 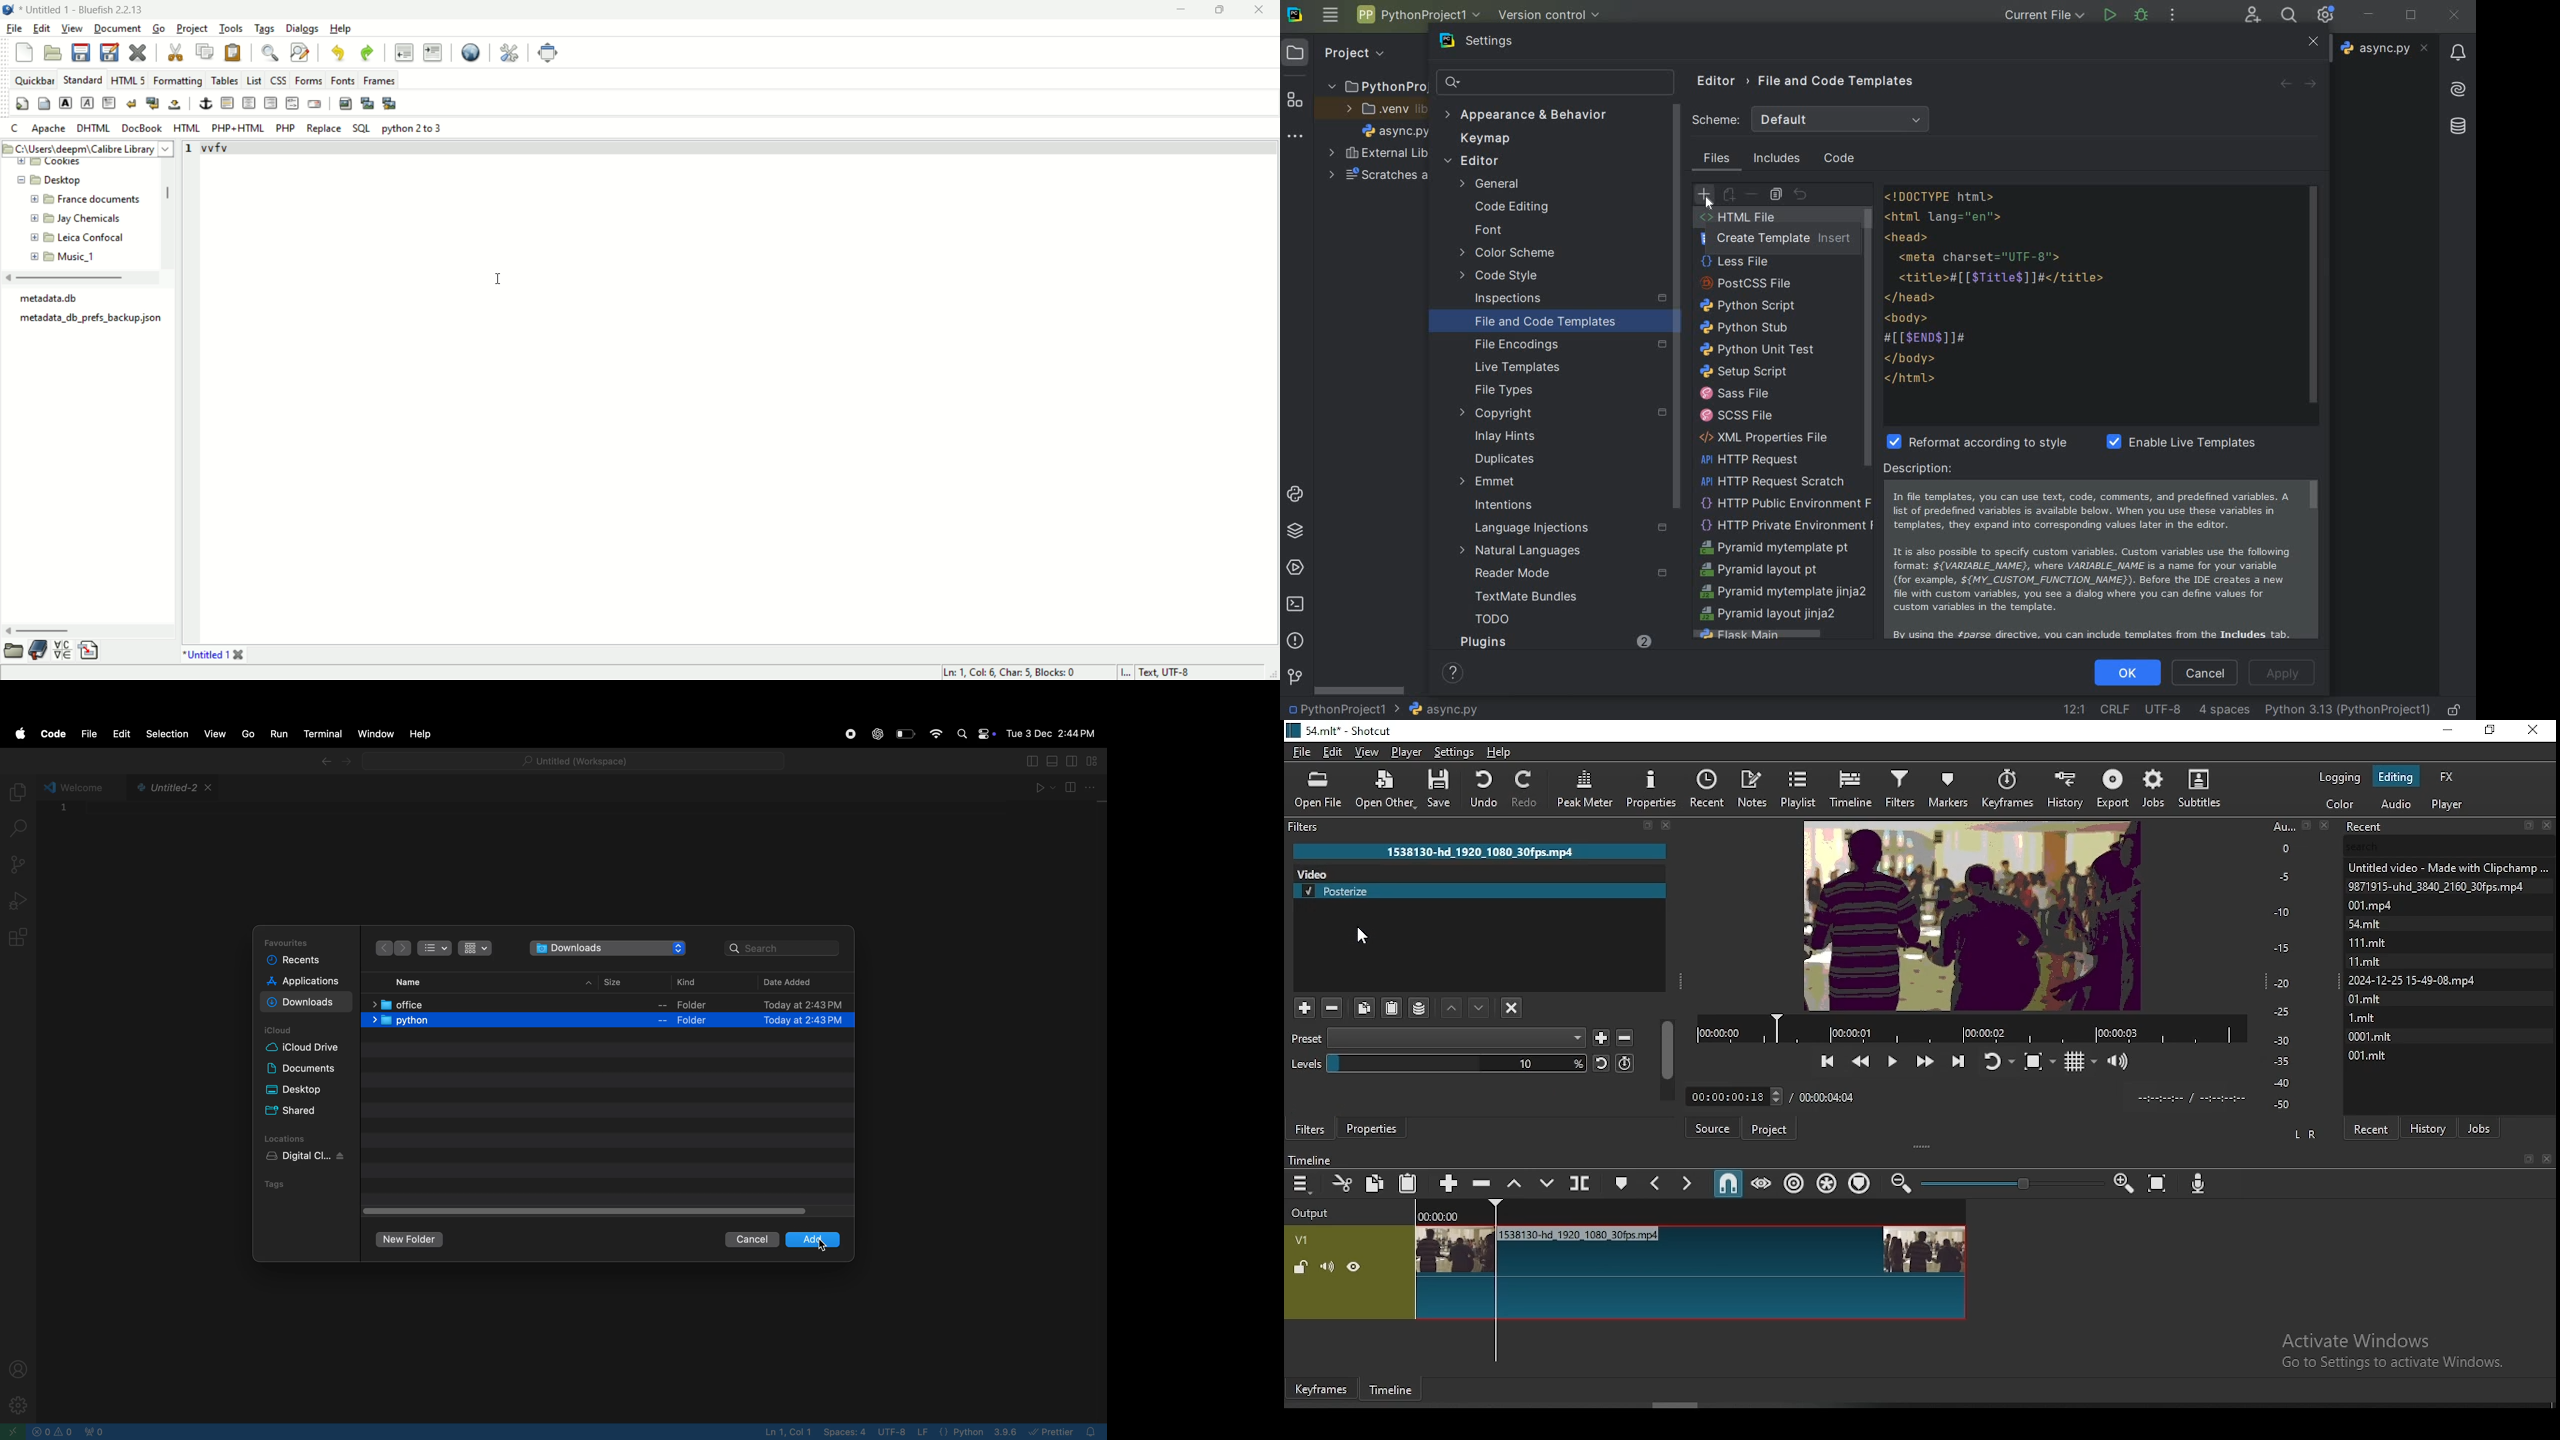 What do you see at coordinates (300, 52) in the screenshot?
I see `advanced find and replace` at bounding box center [300, 52].